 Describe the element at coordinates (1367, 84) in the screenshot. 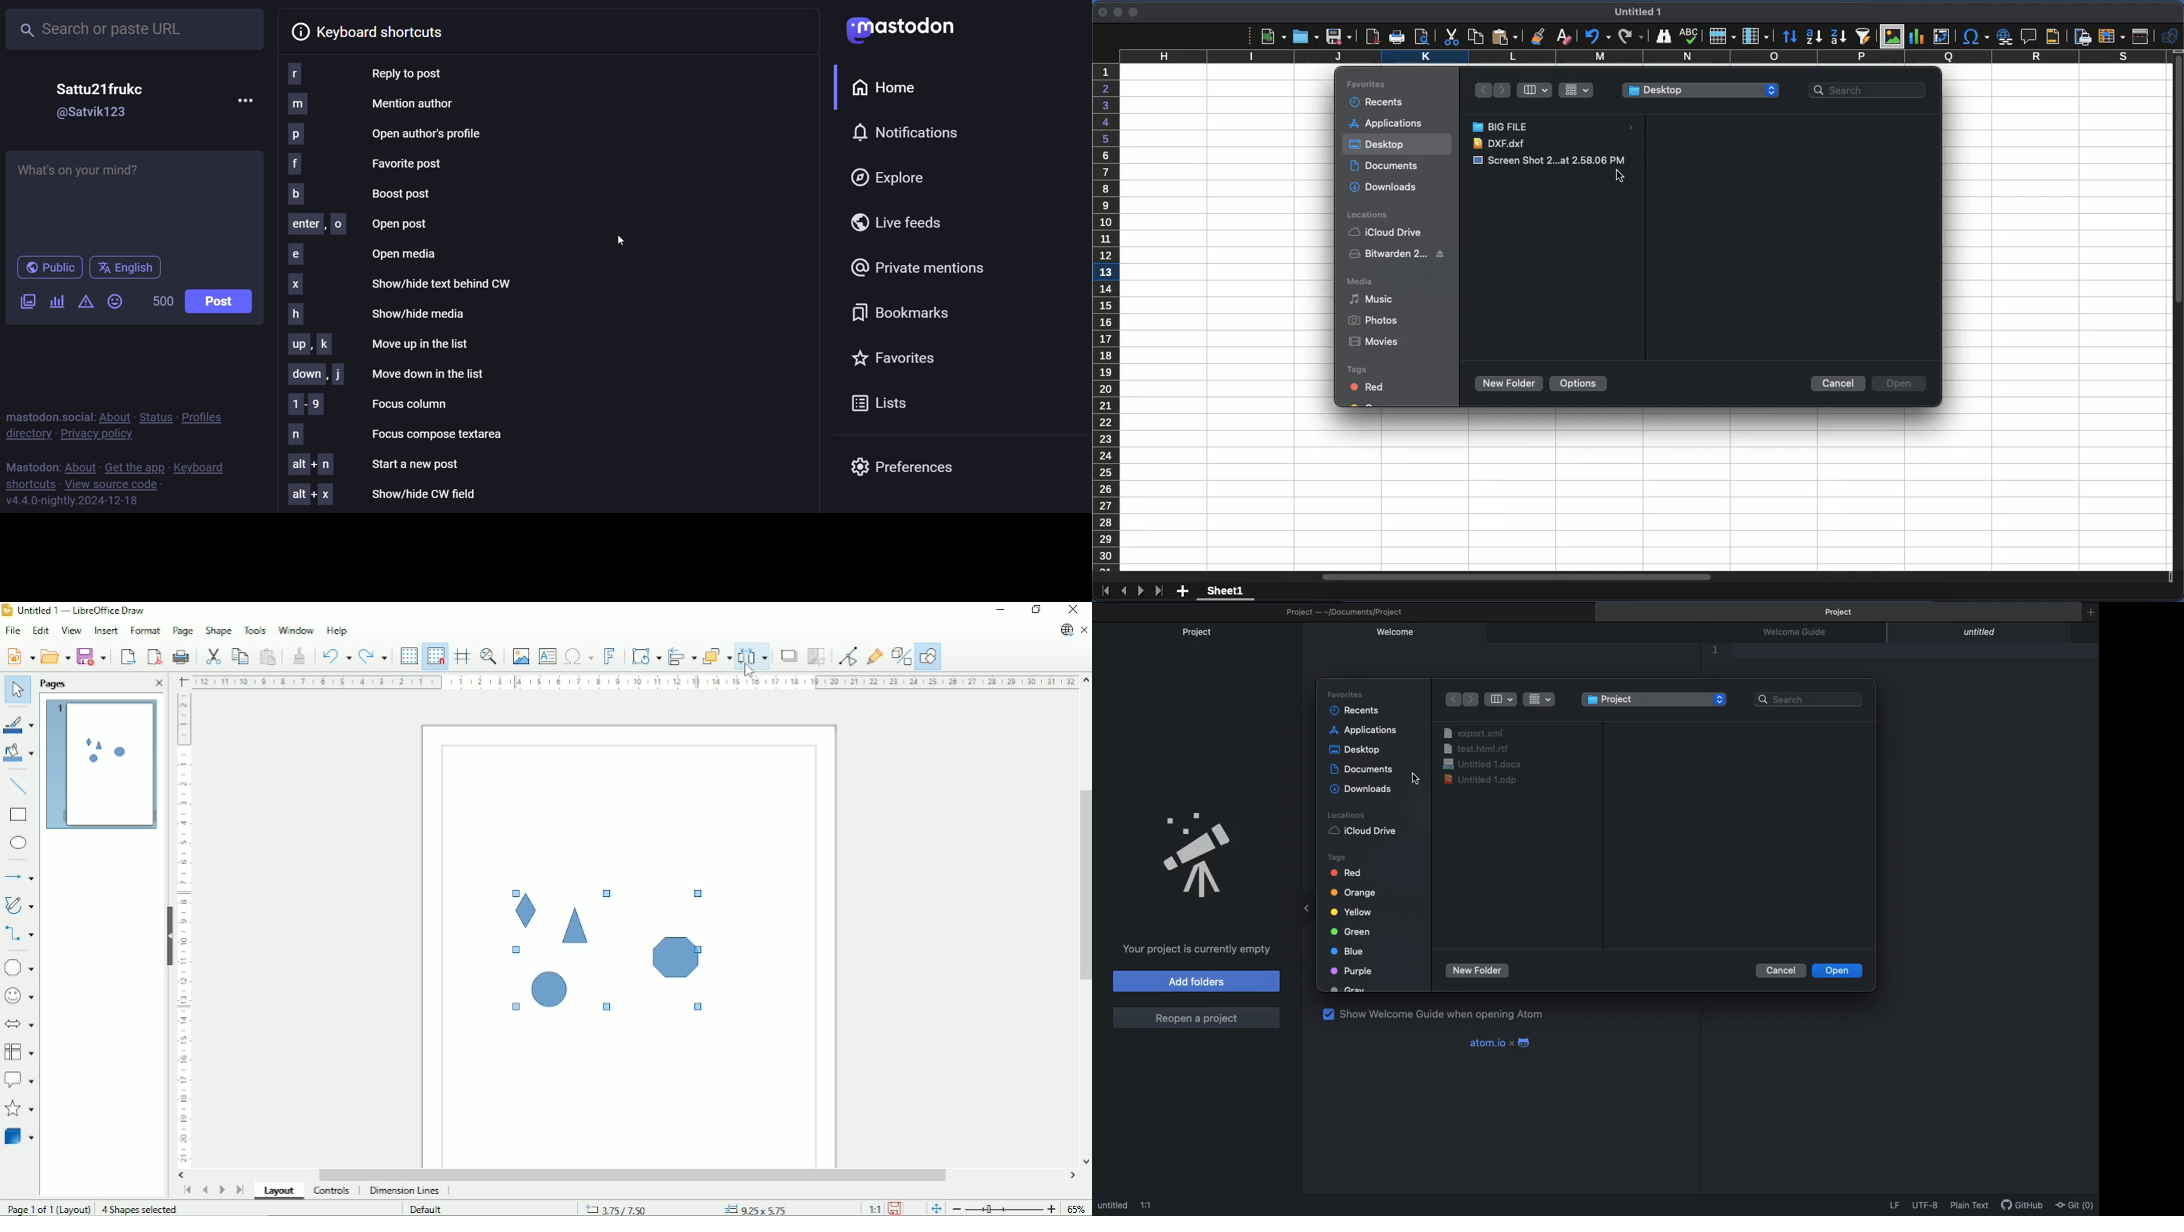

I see `favorites` at that location.